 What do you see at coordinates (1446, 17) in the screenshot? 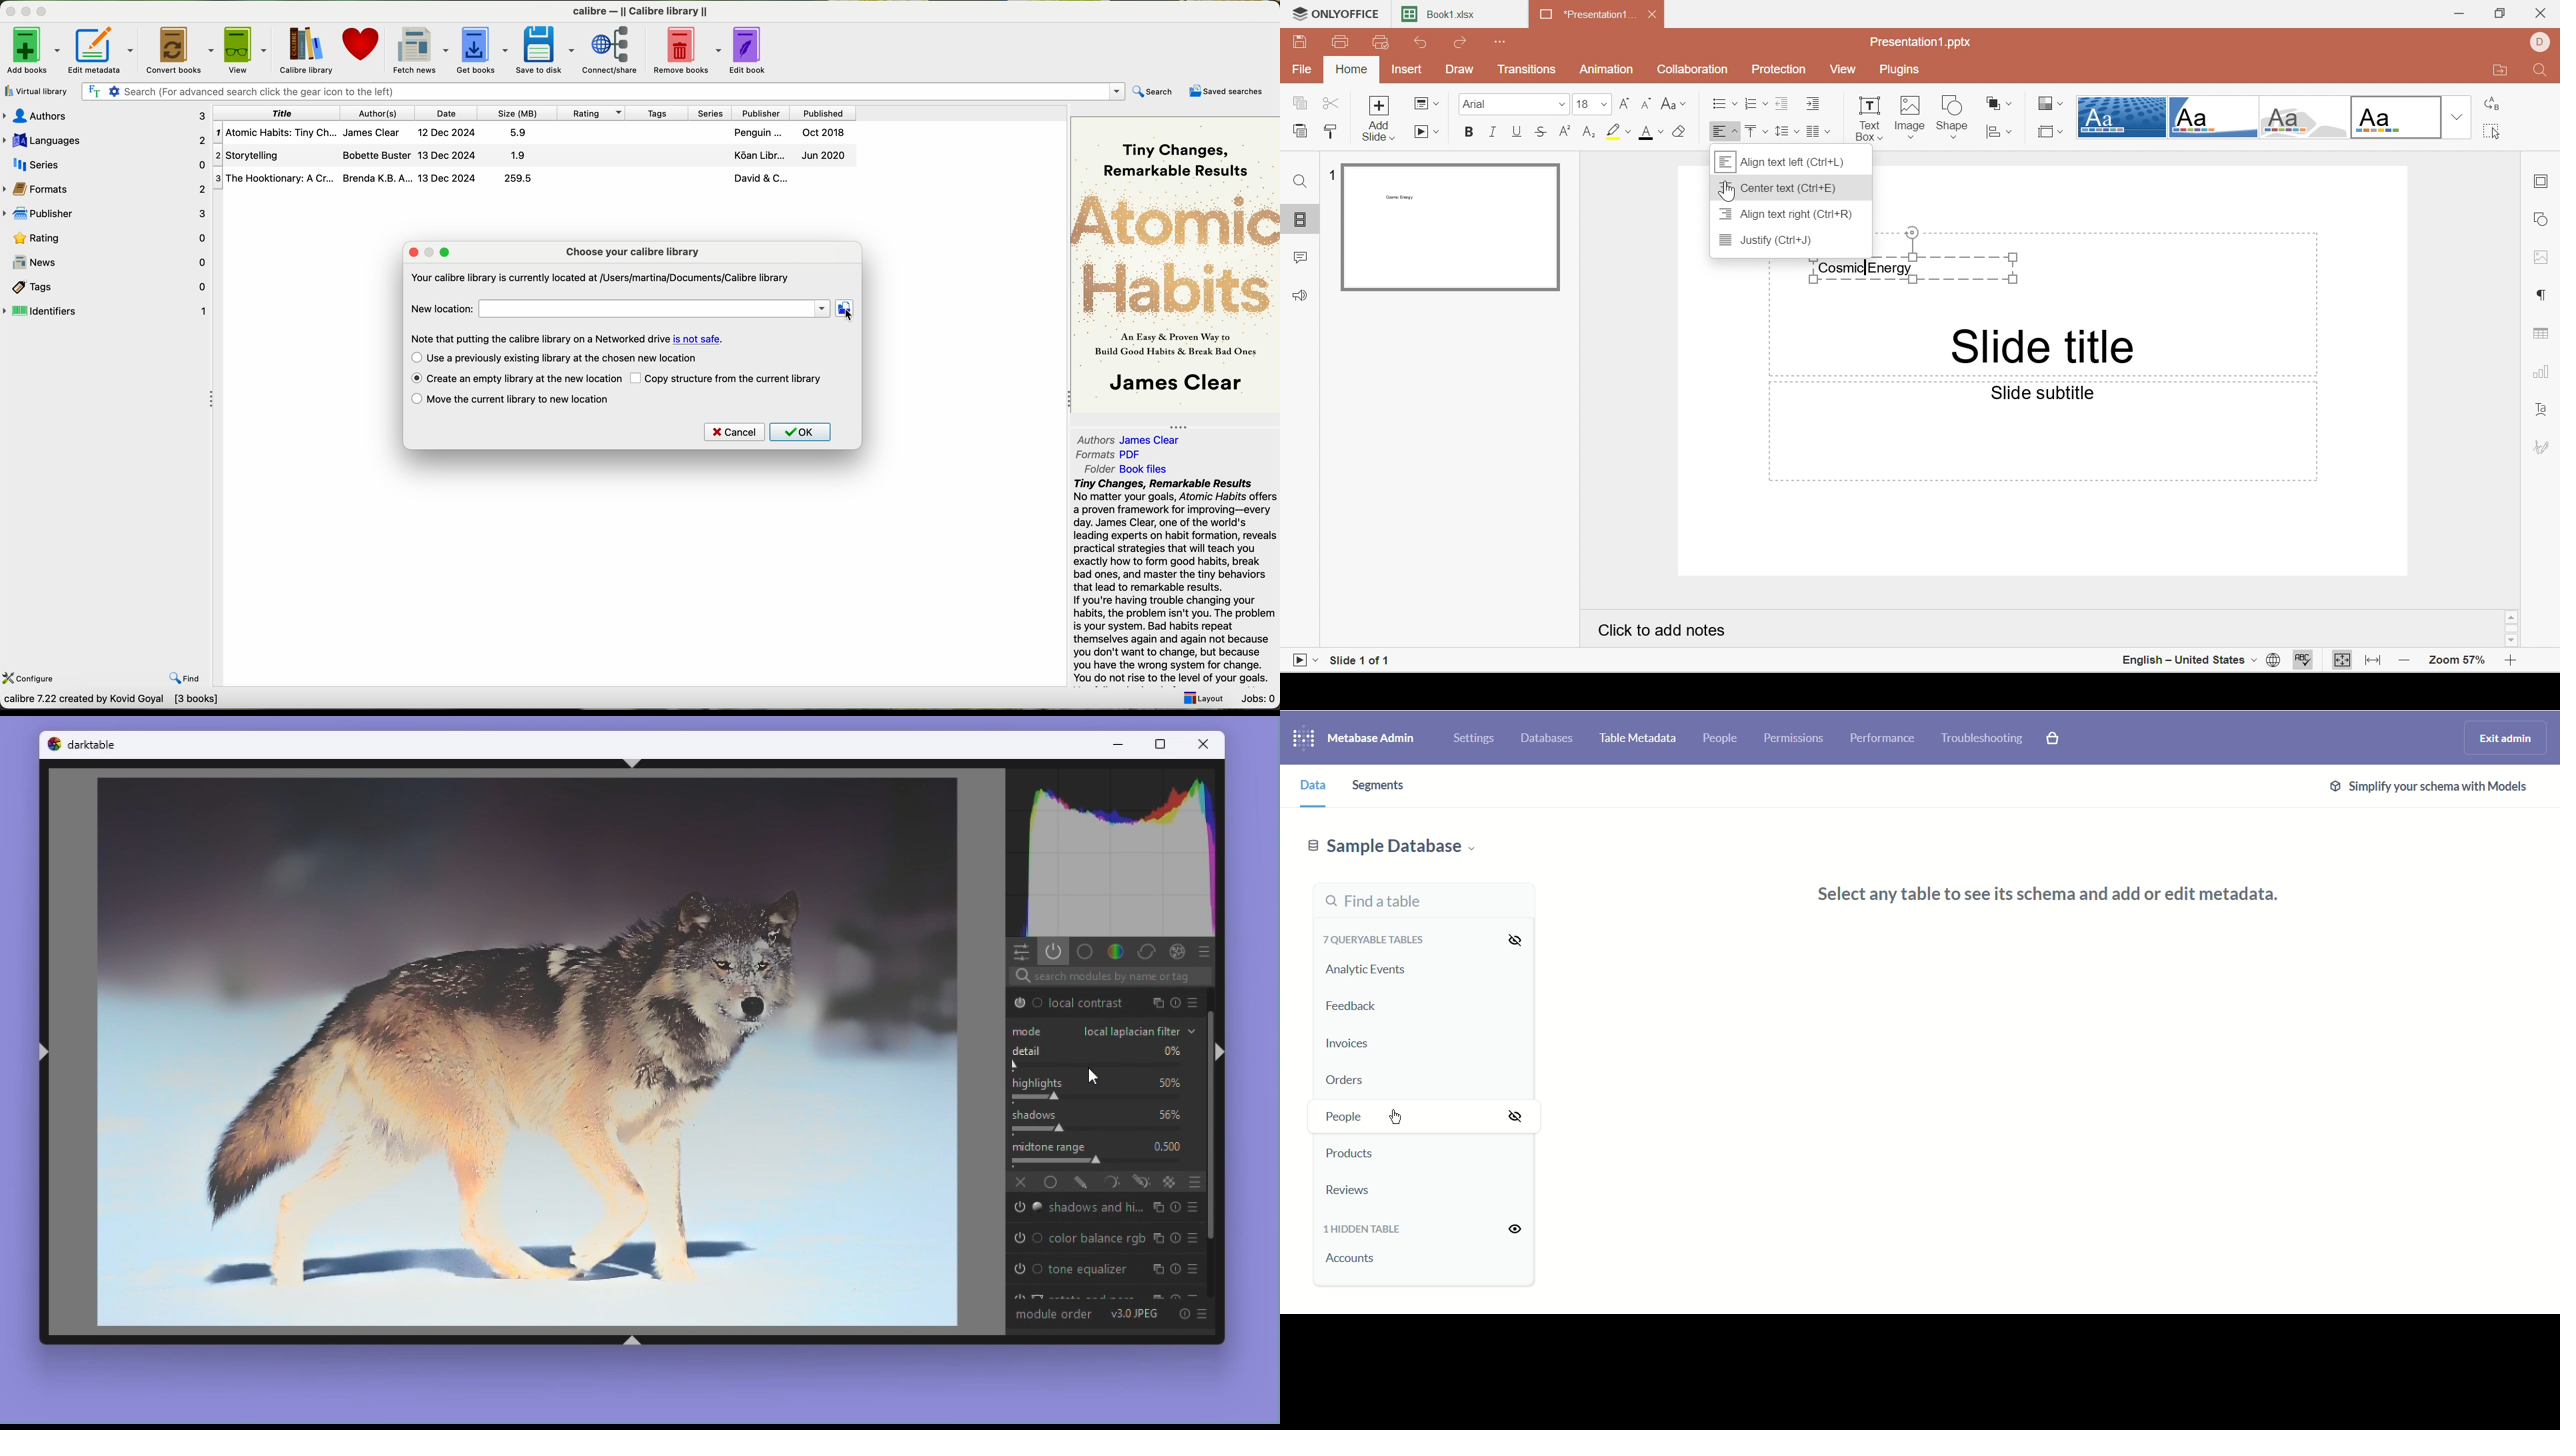
I see `Book1.xlsx` at bounding box center [1446, 17].